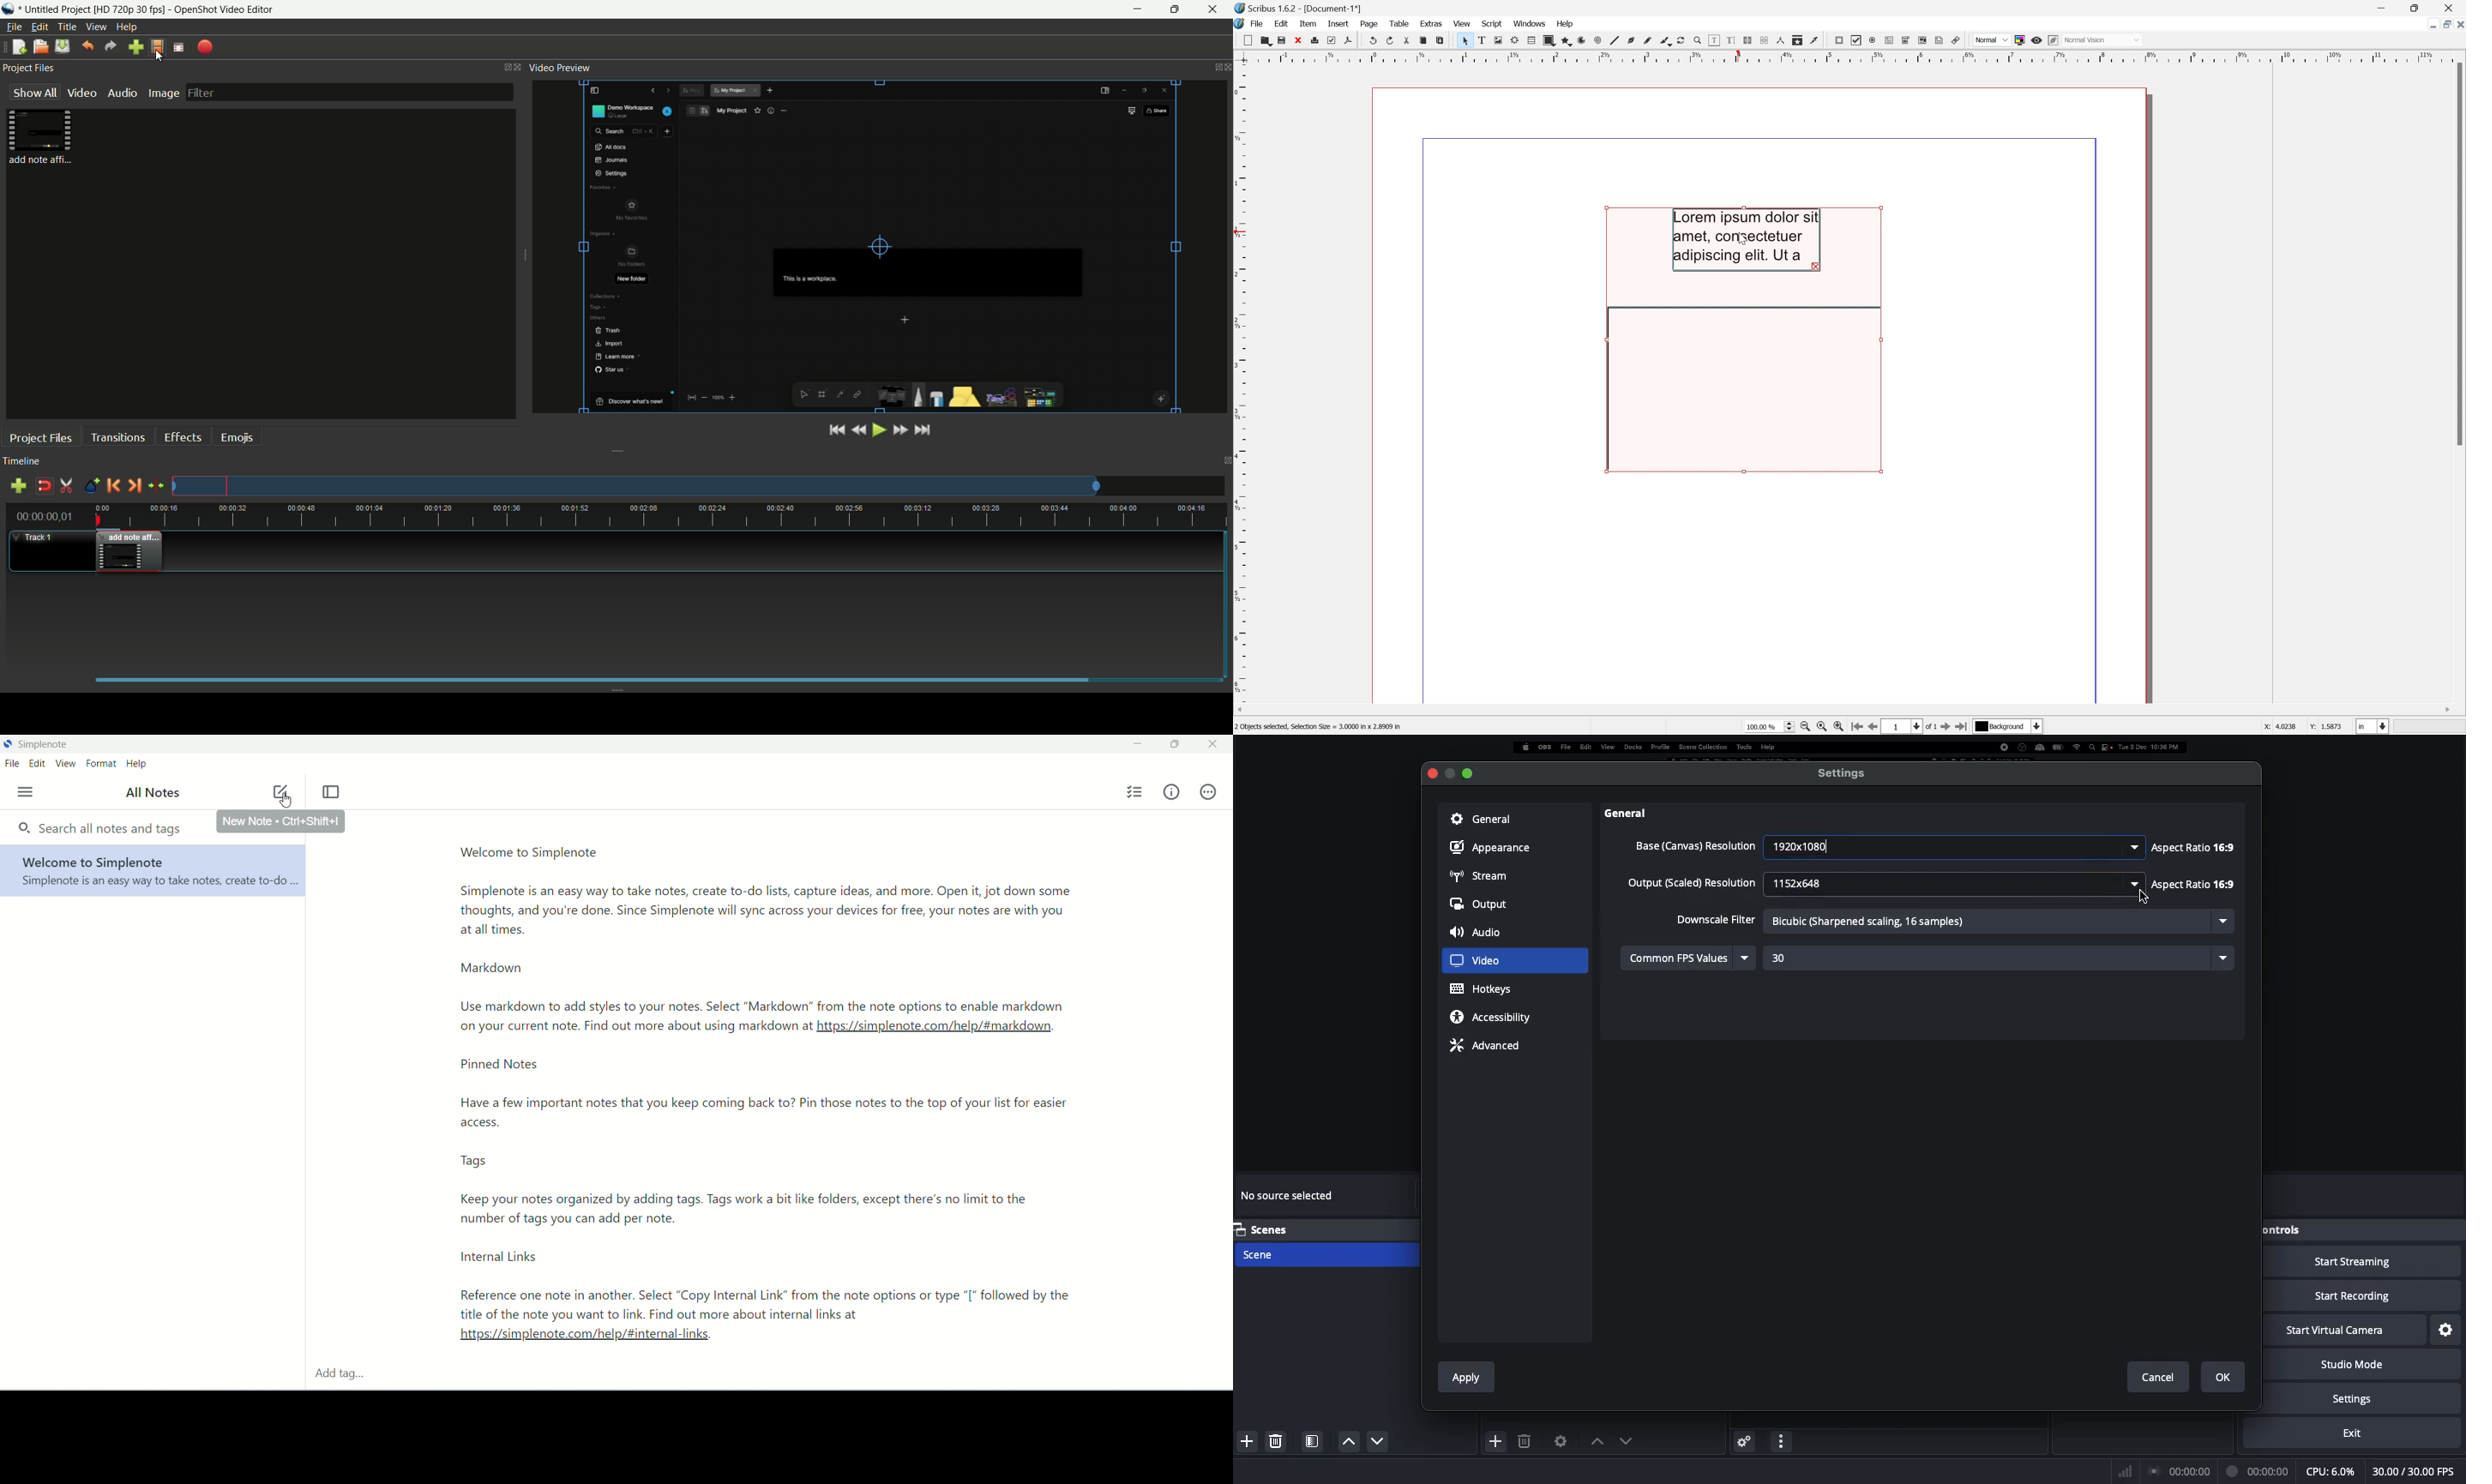  Describe the element at coordinates (2330, 1472) in the screenshot. I see `CPU` at that location.